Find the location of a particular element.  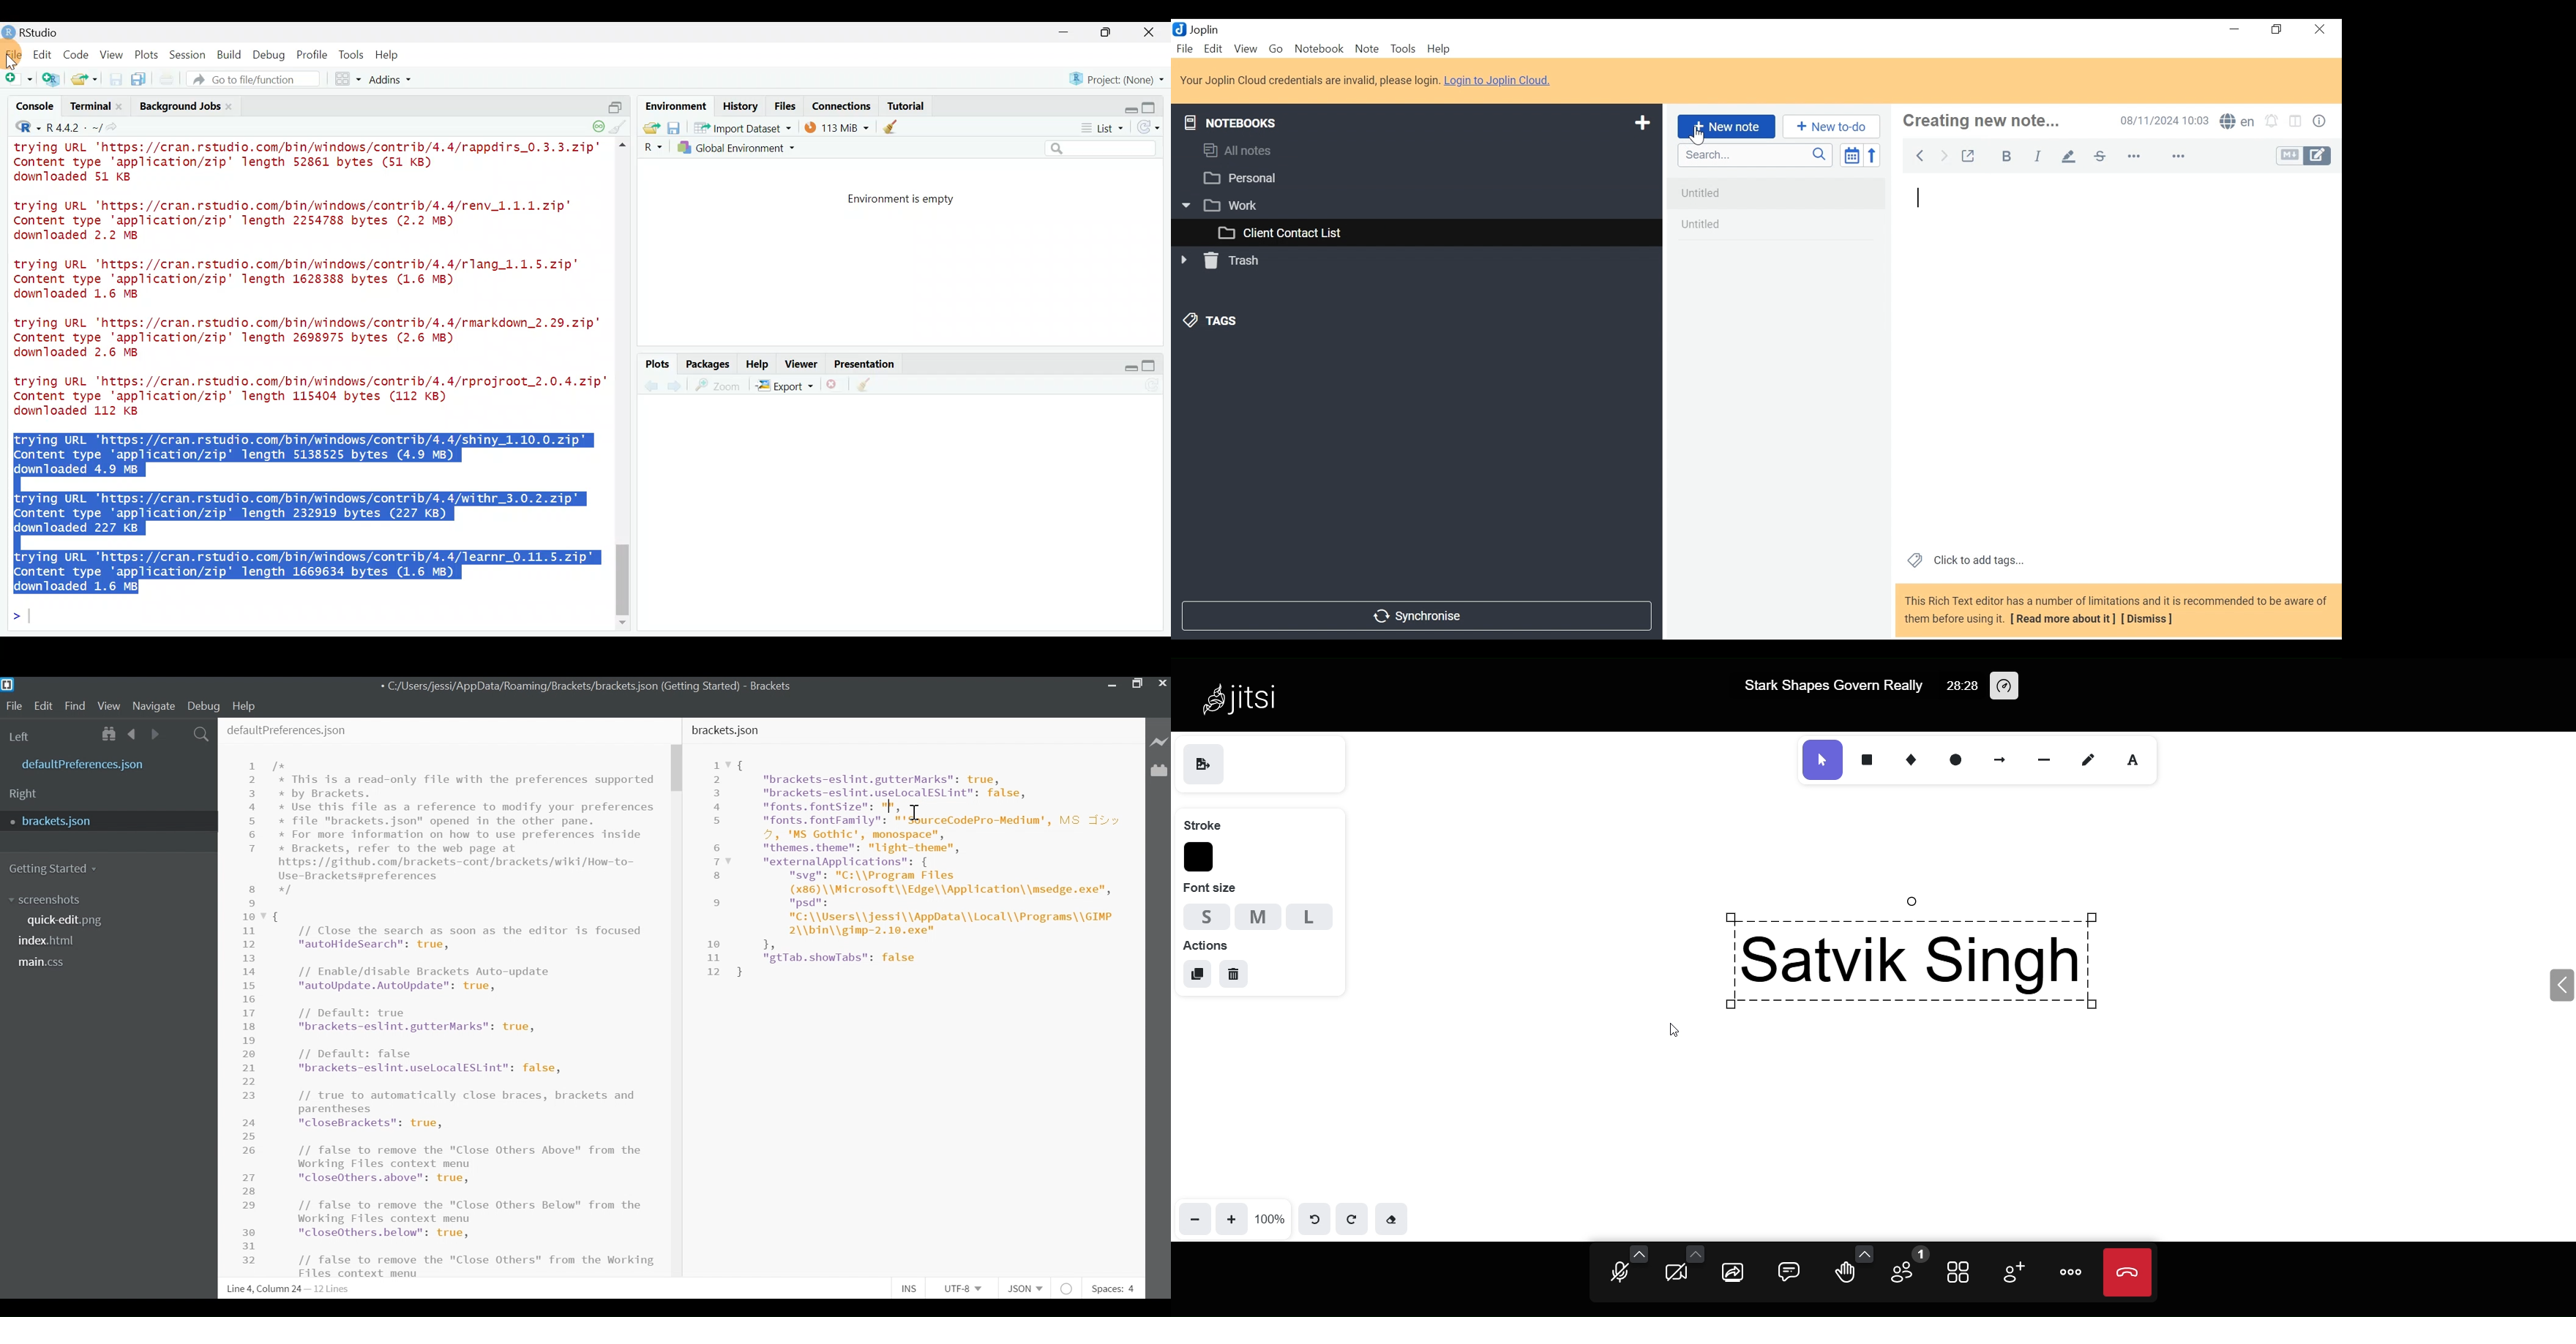

Terminal is located at coordinates (89, 108).